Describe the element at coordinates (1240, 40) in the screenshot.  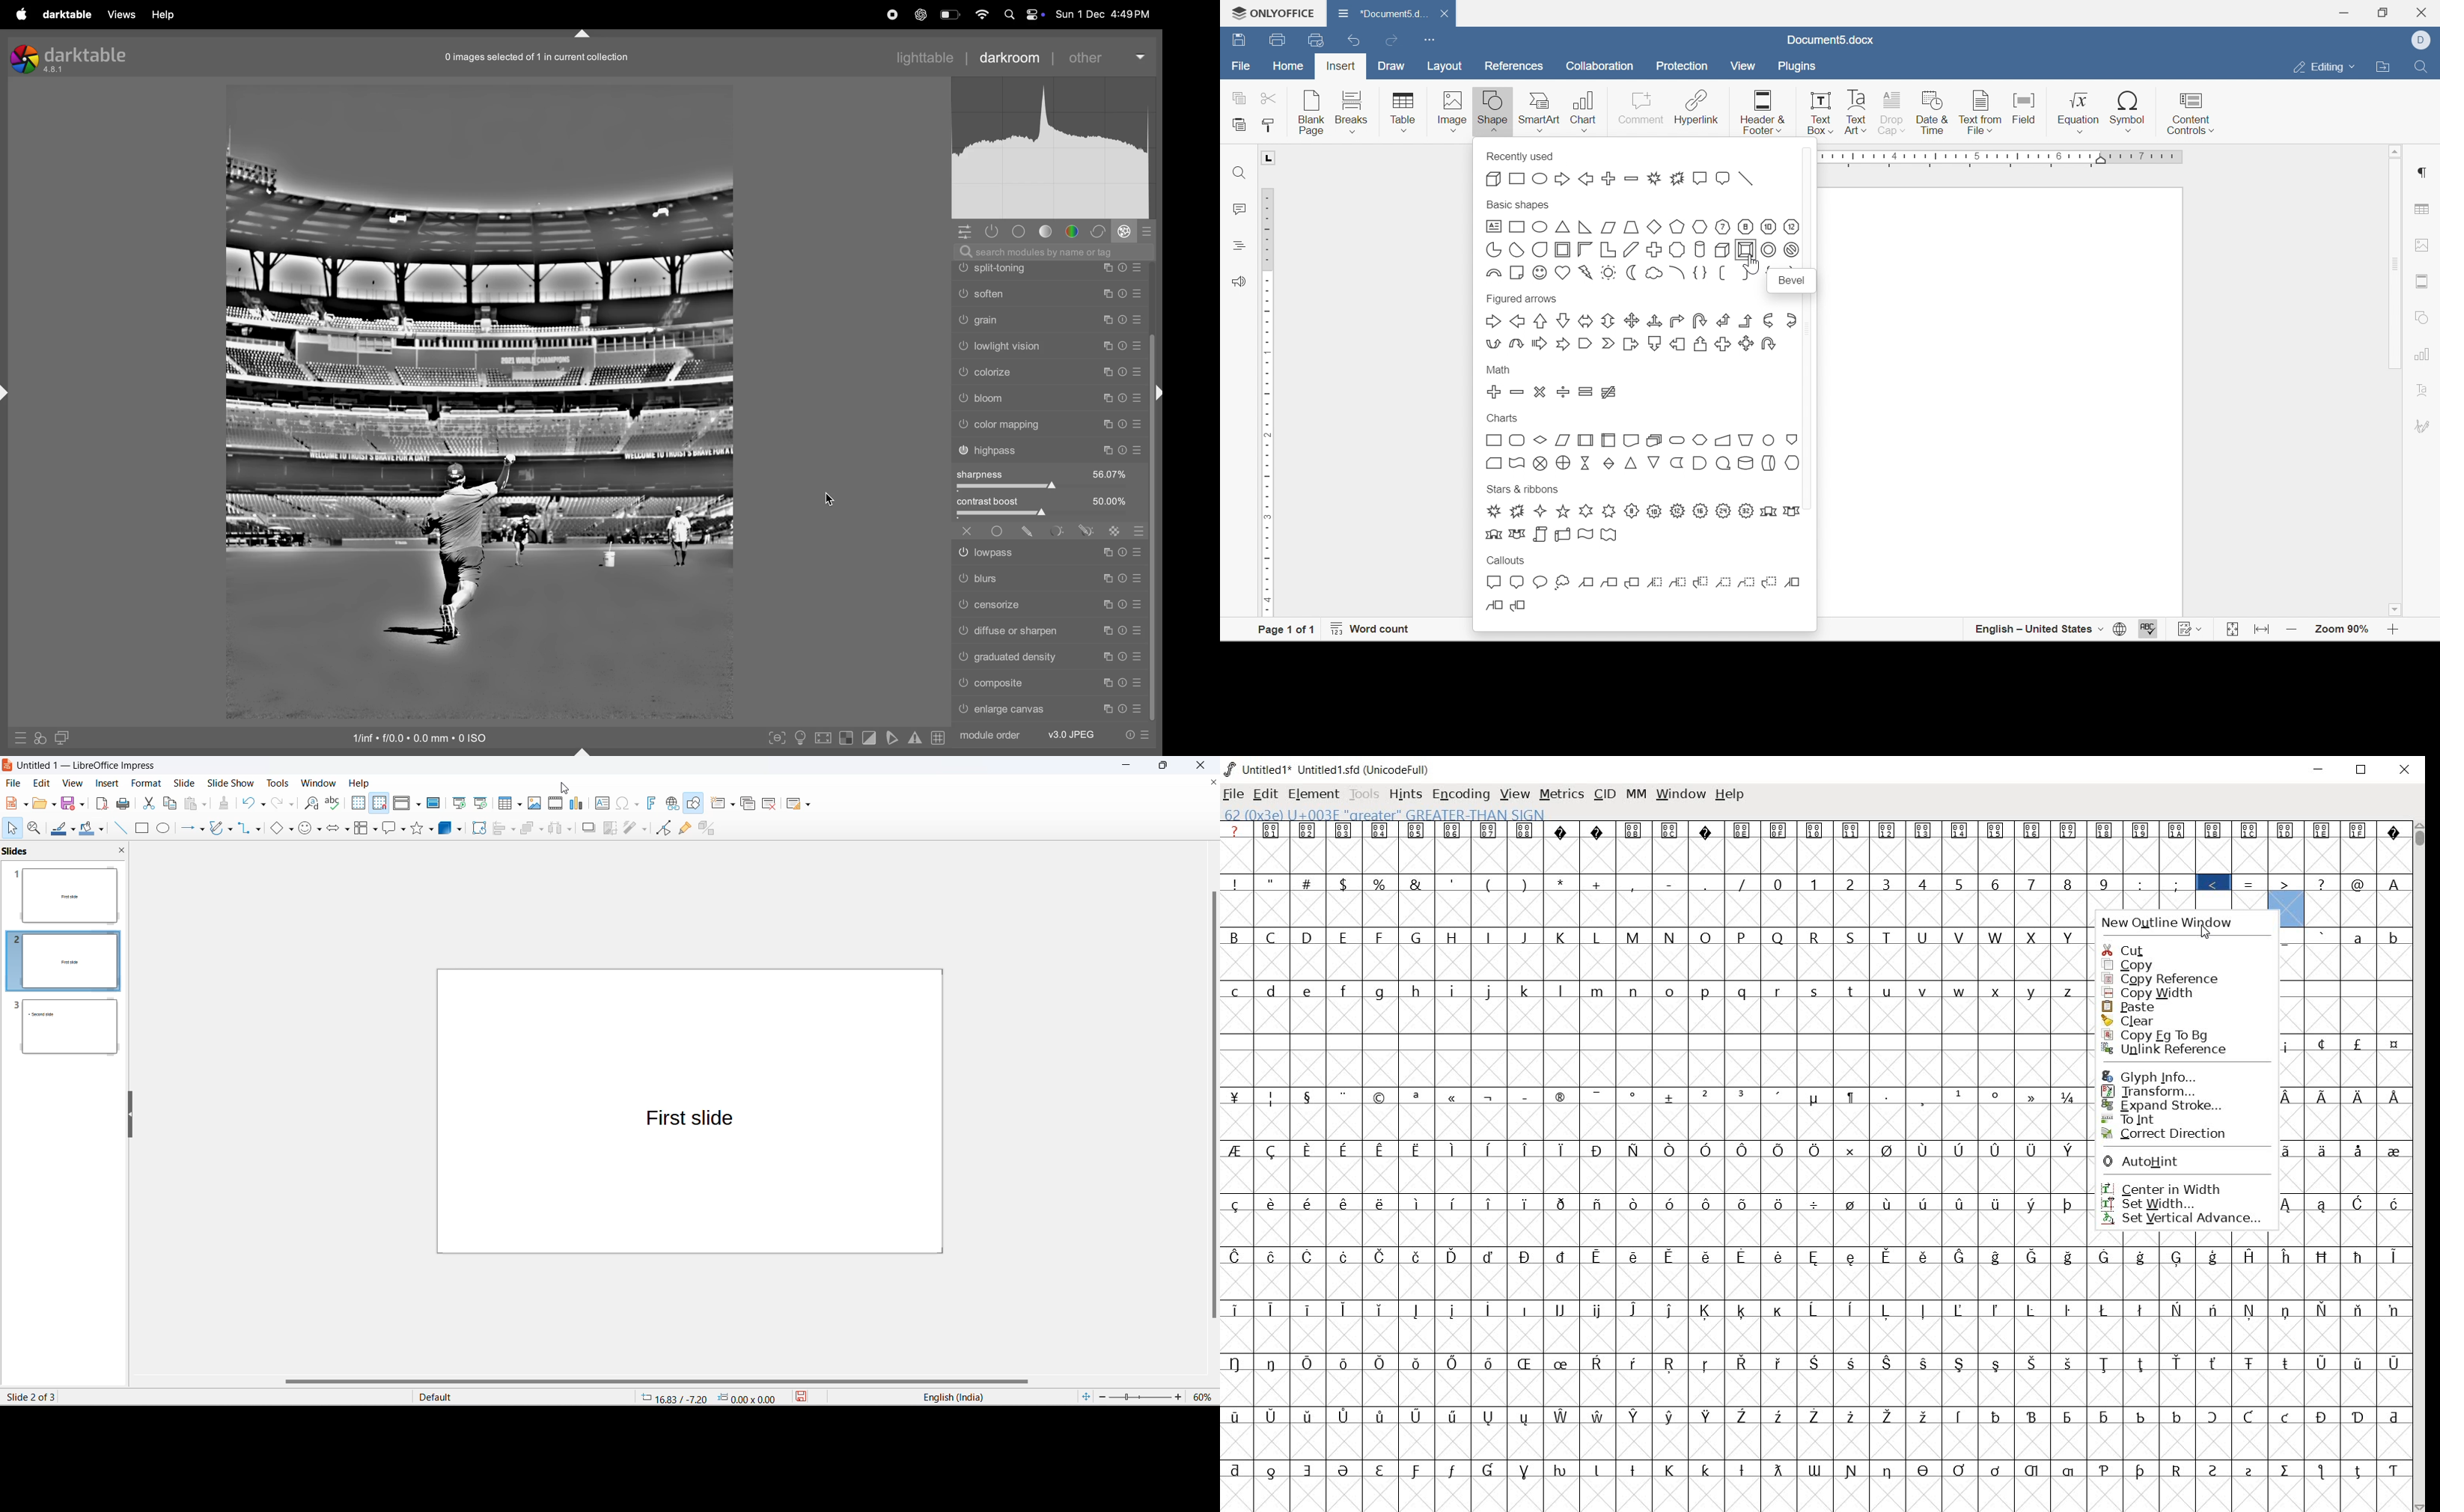
I see `save` at that location.